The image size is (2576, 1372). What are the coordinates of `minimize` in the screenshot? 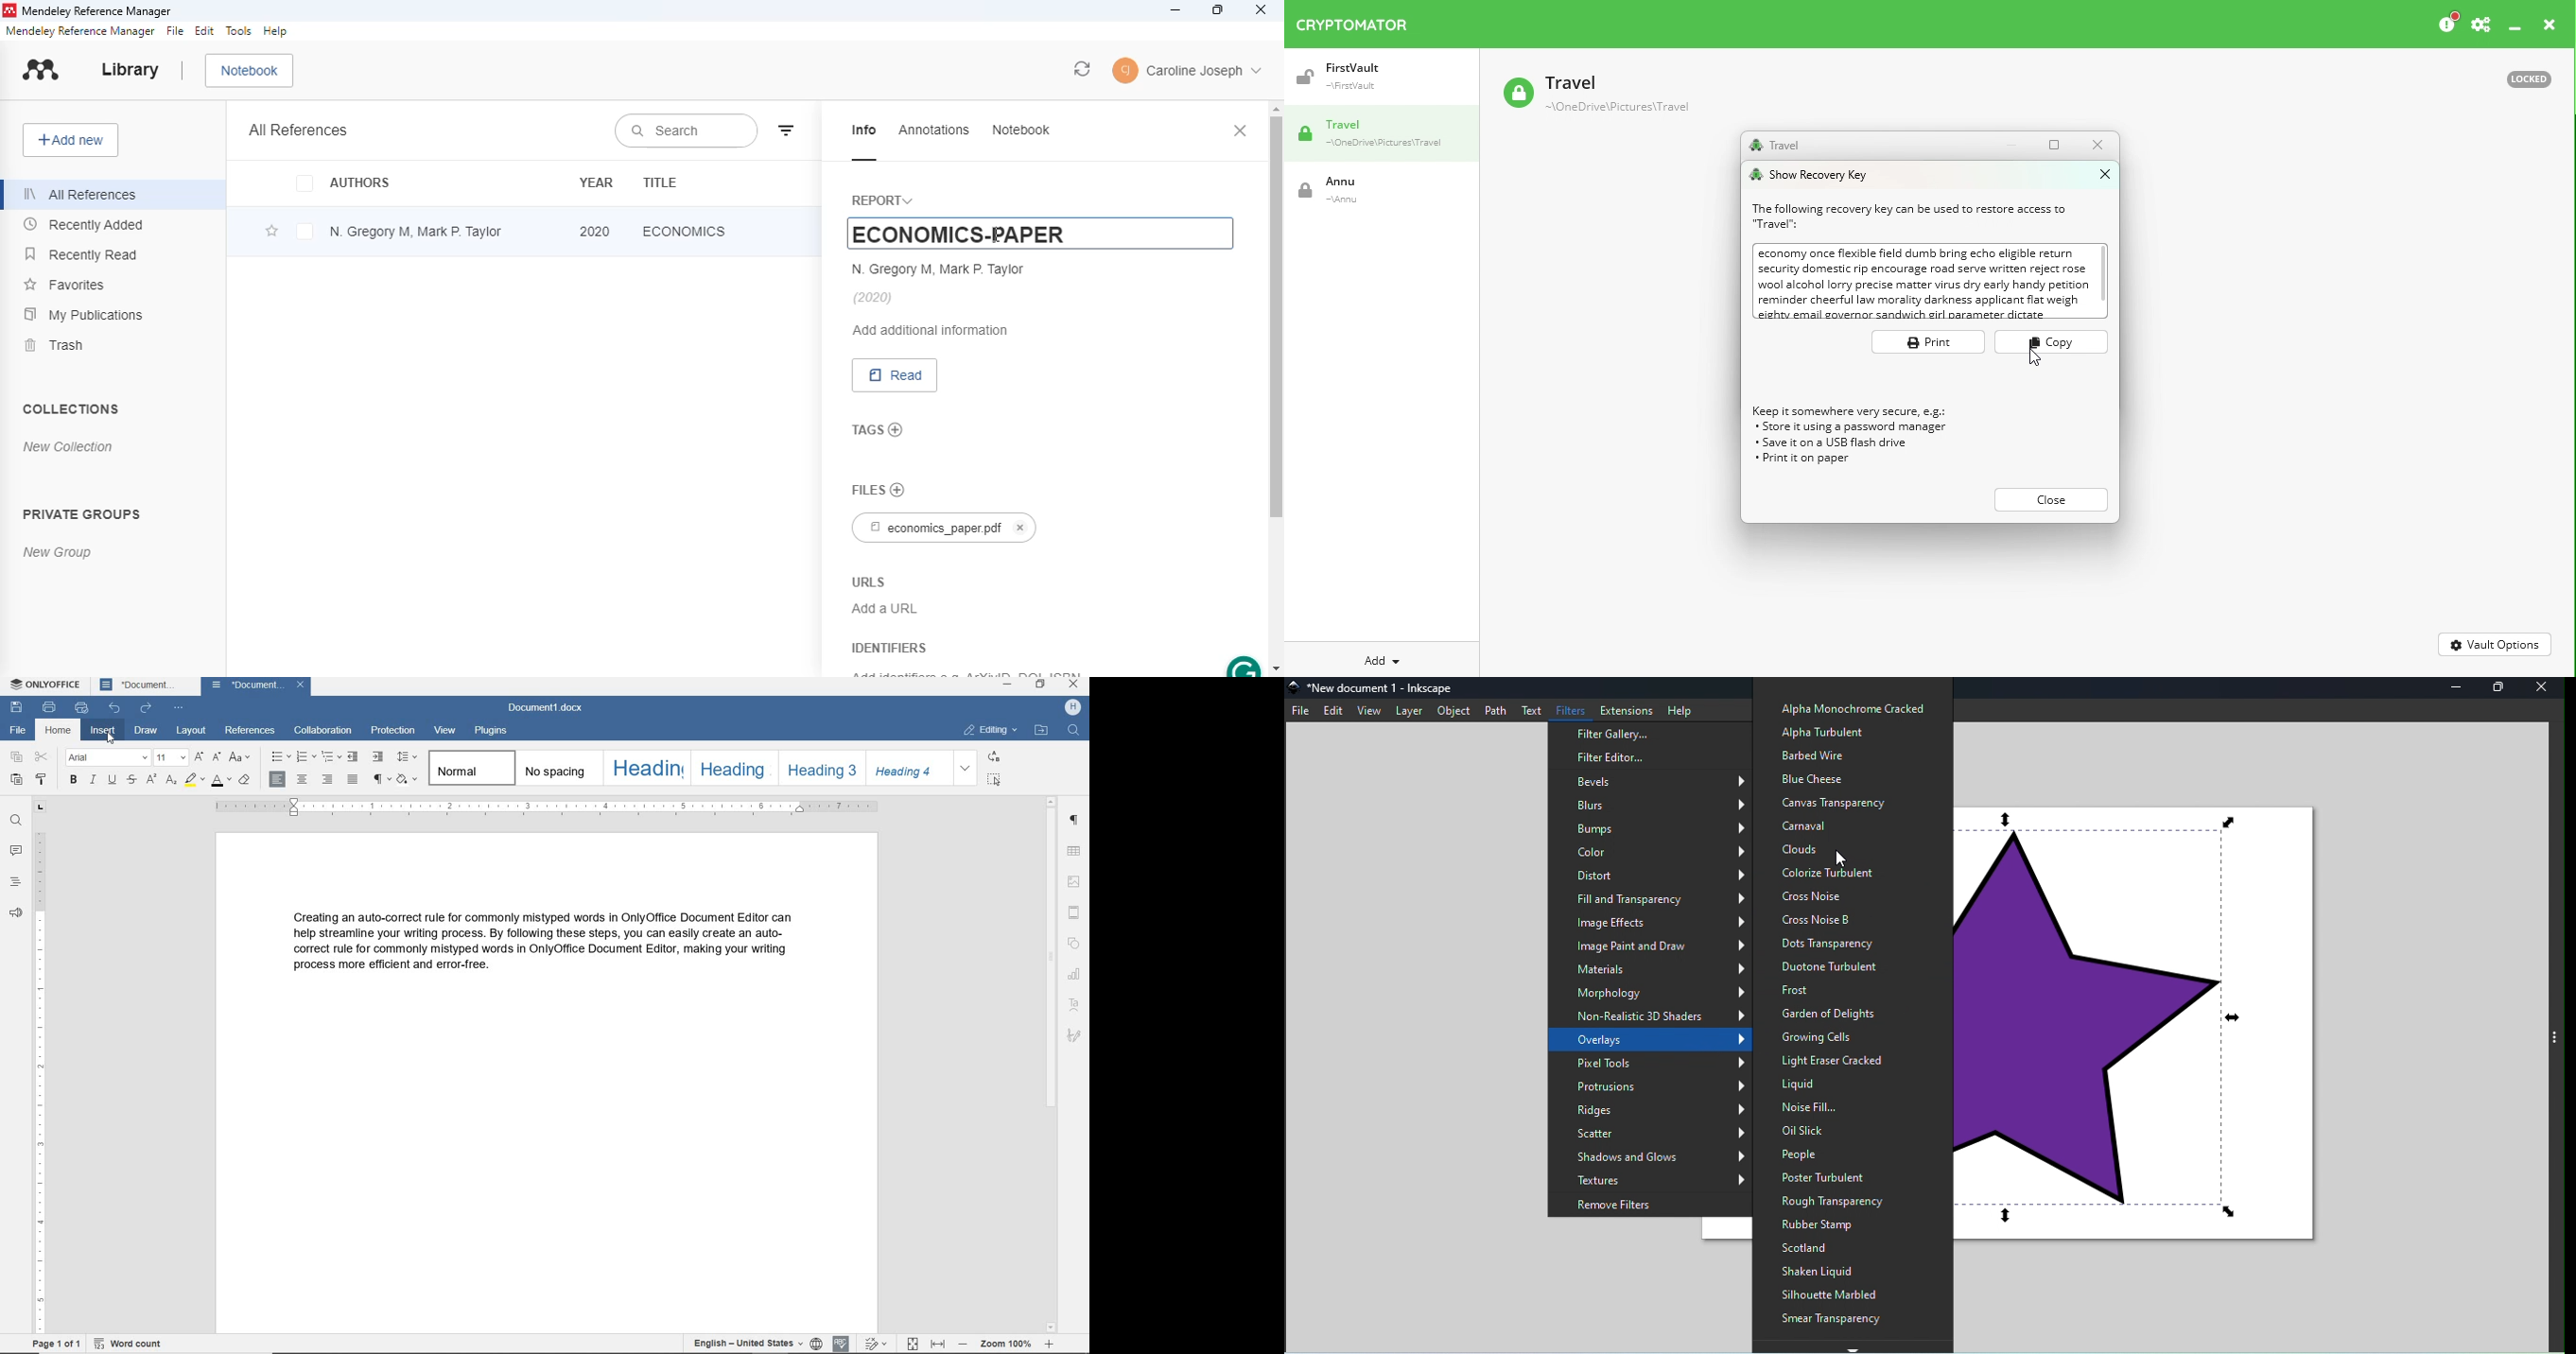 It's located at (2456, 688).